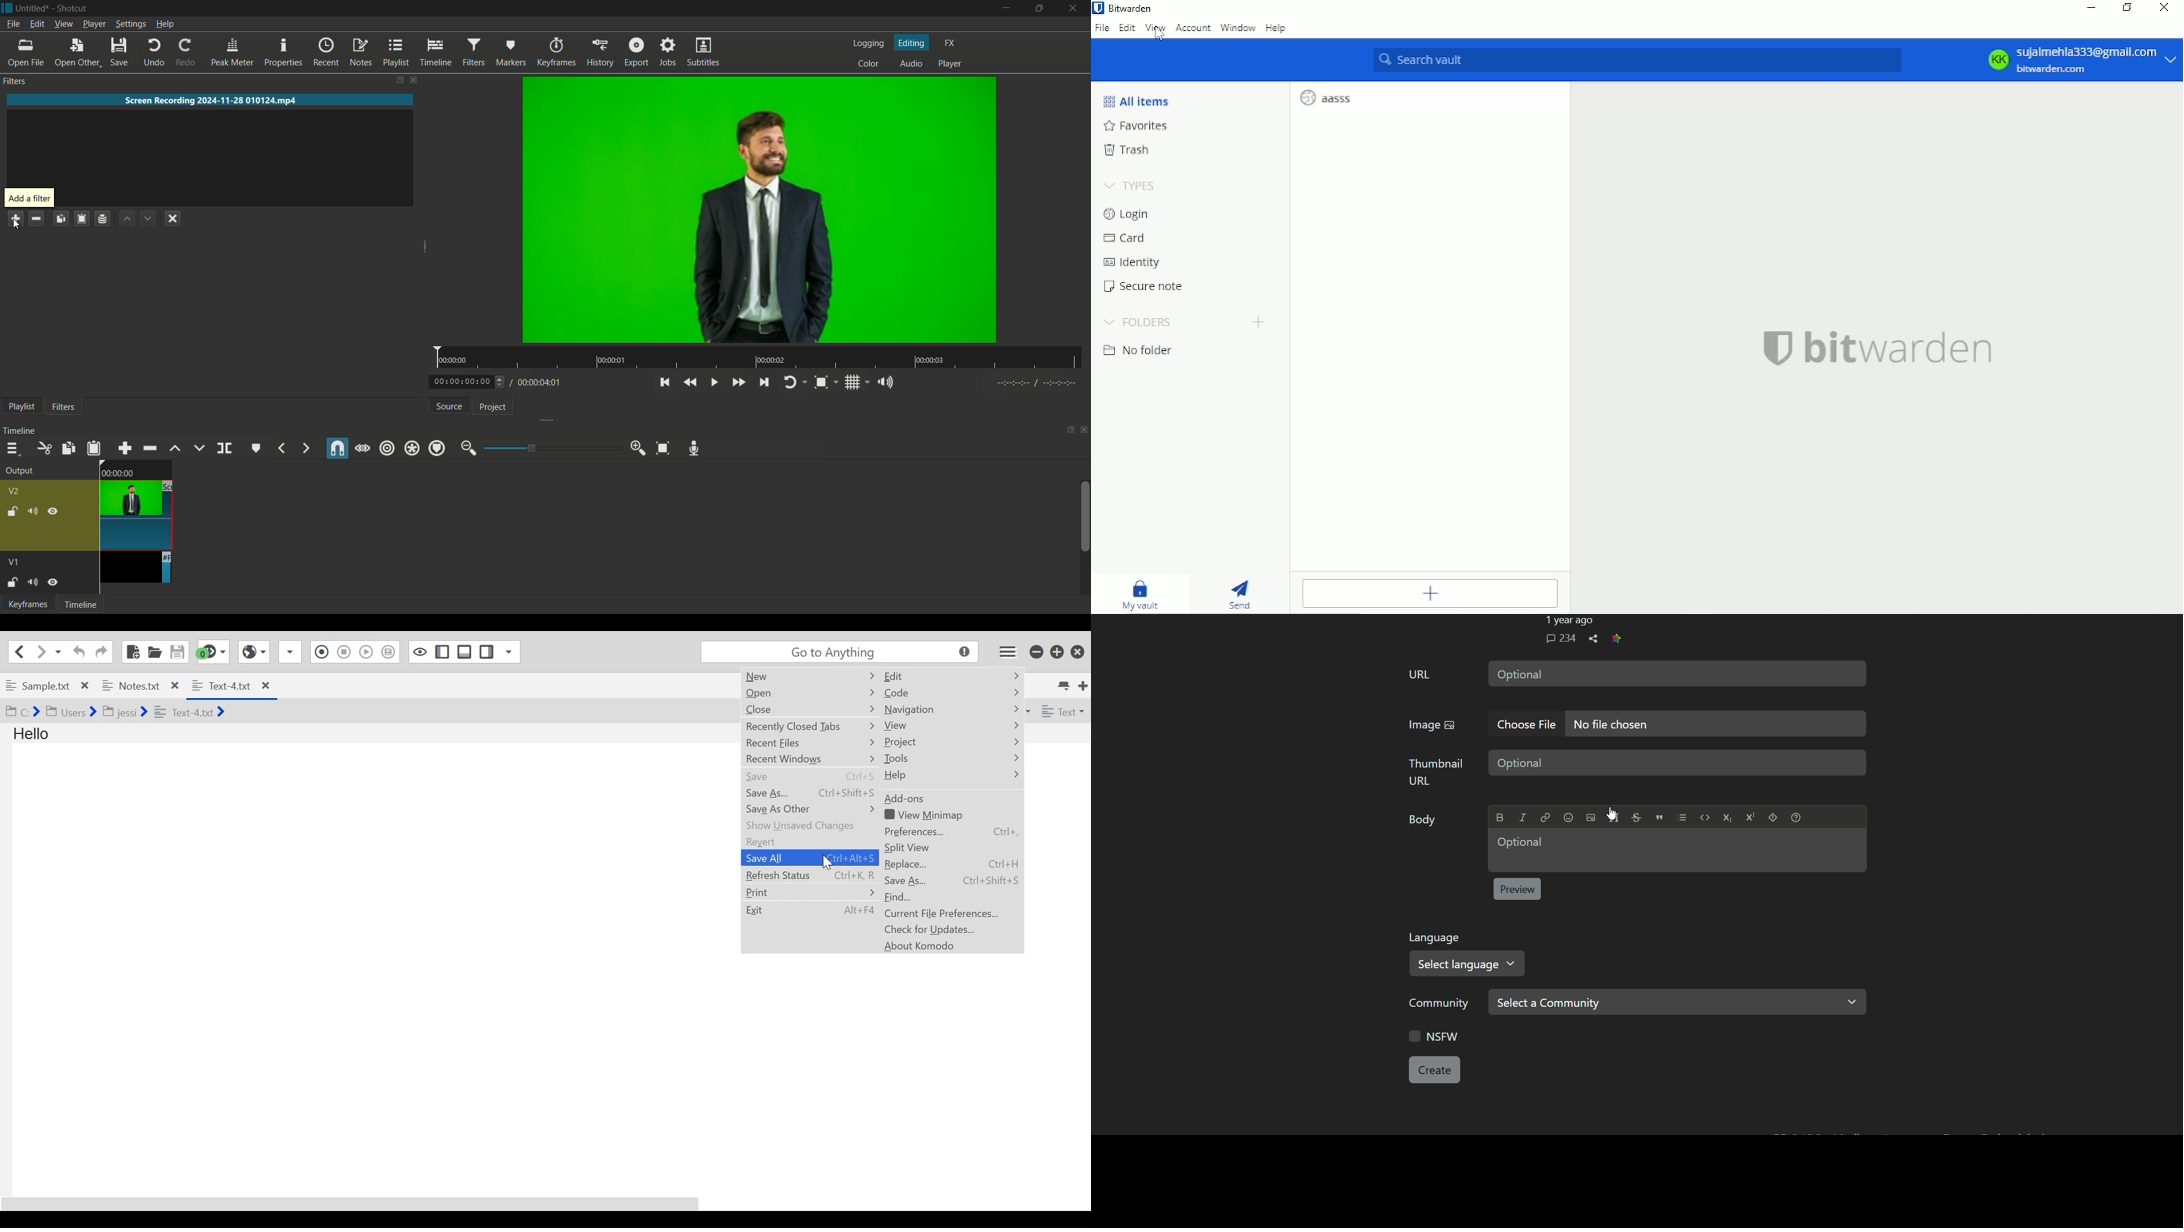 This screenshot has height=1232, width=2184. I want to click on peak meter, so click(231, 52).